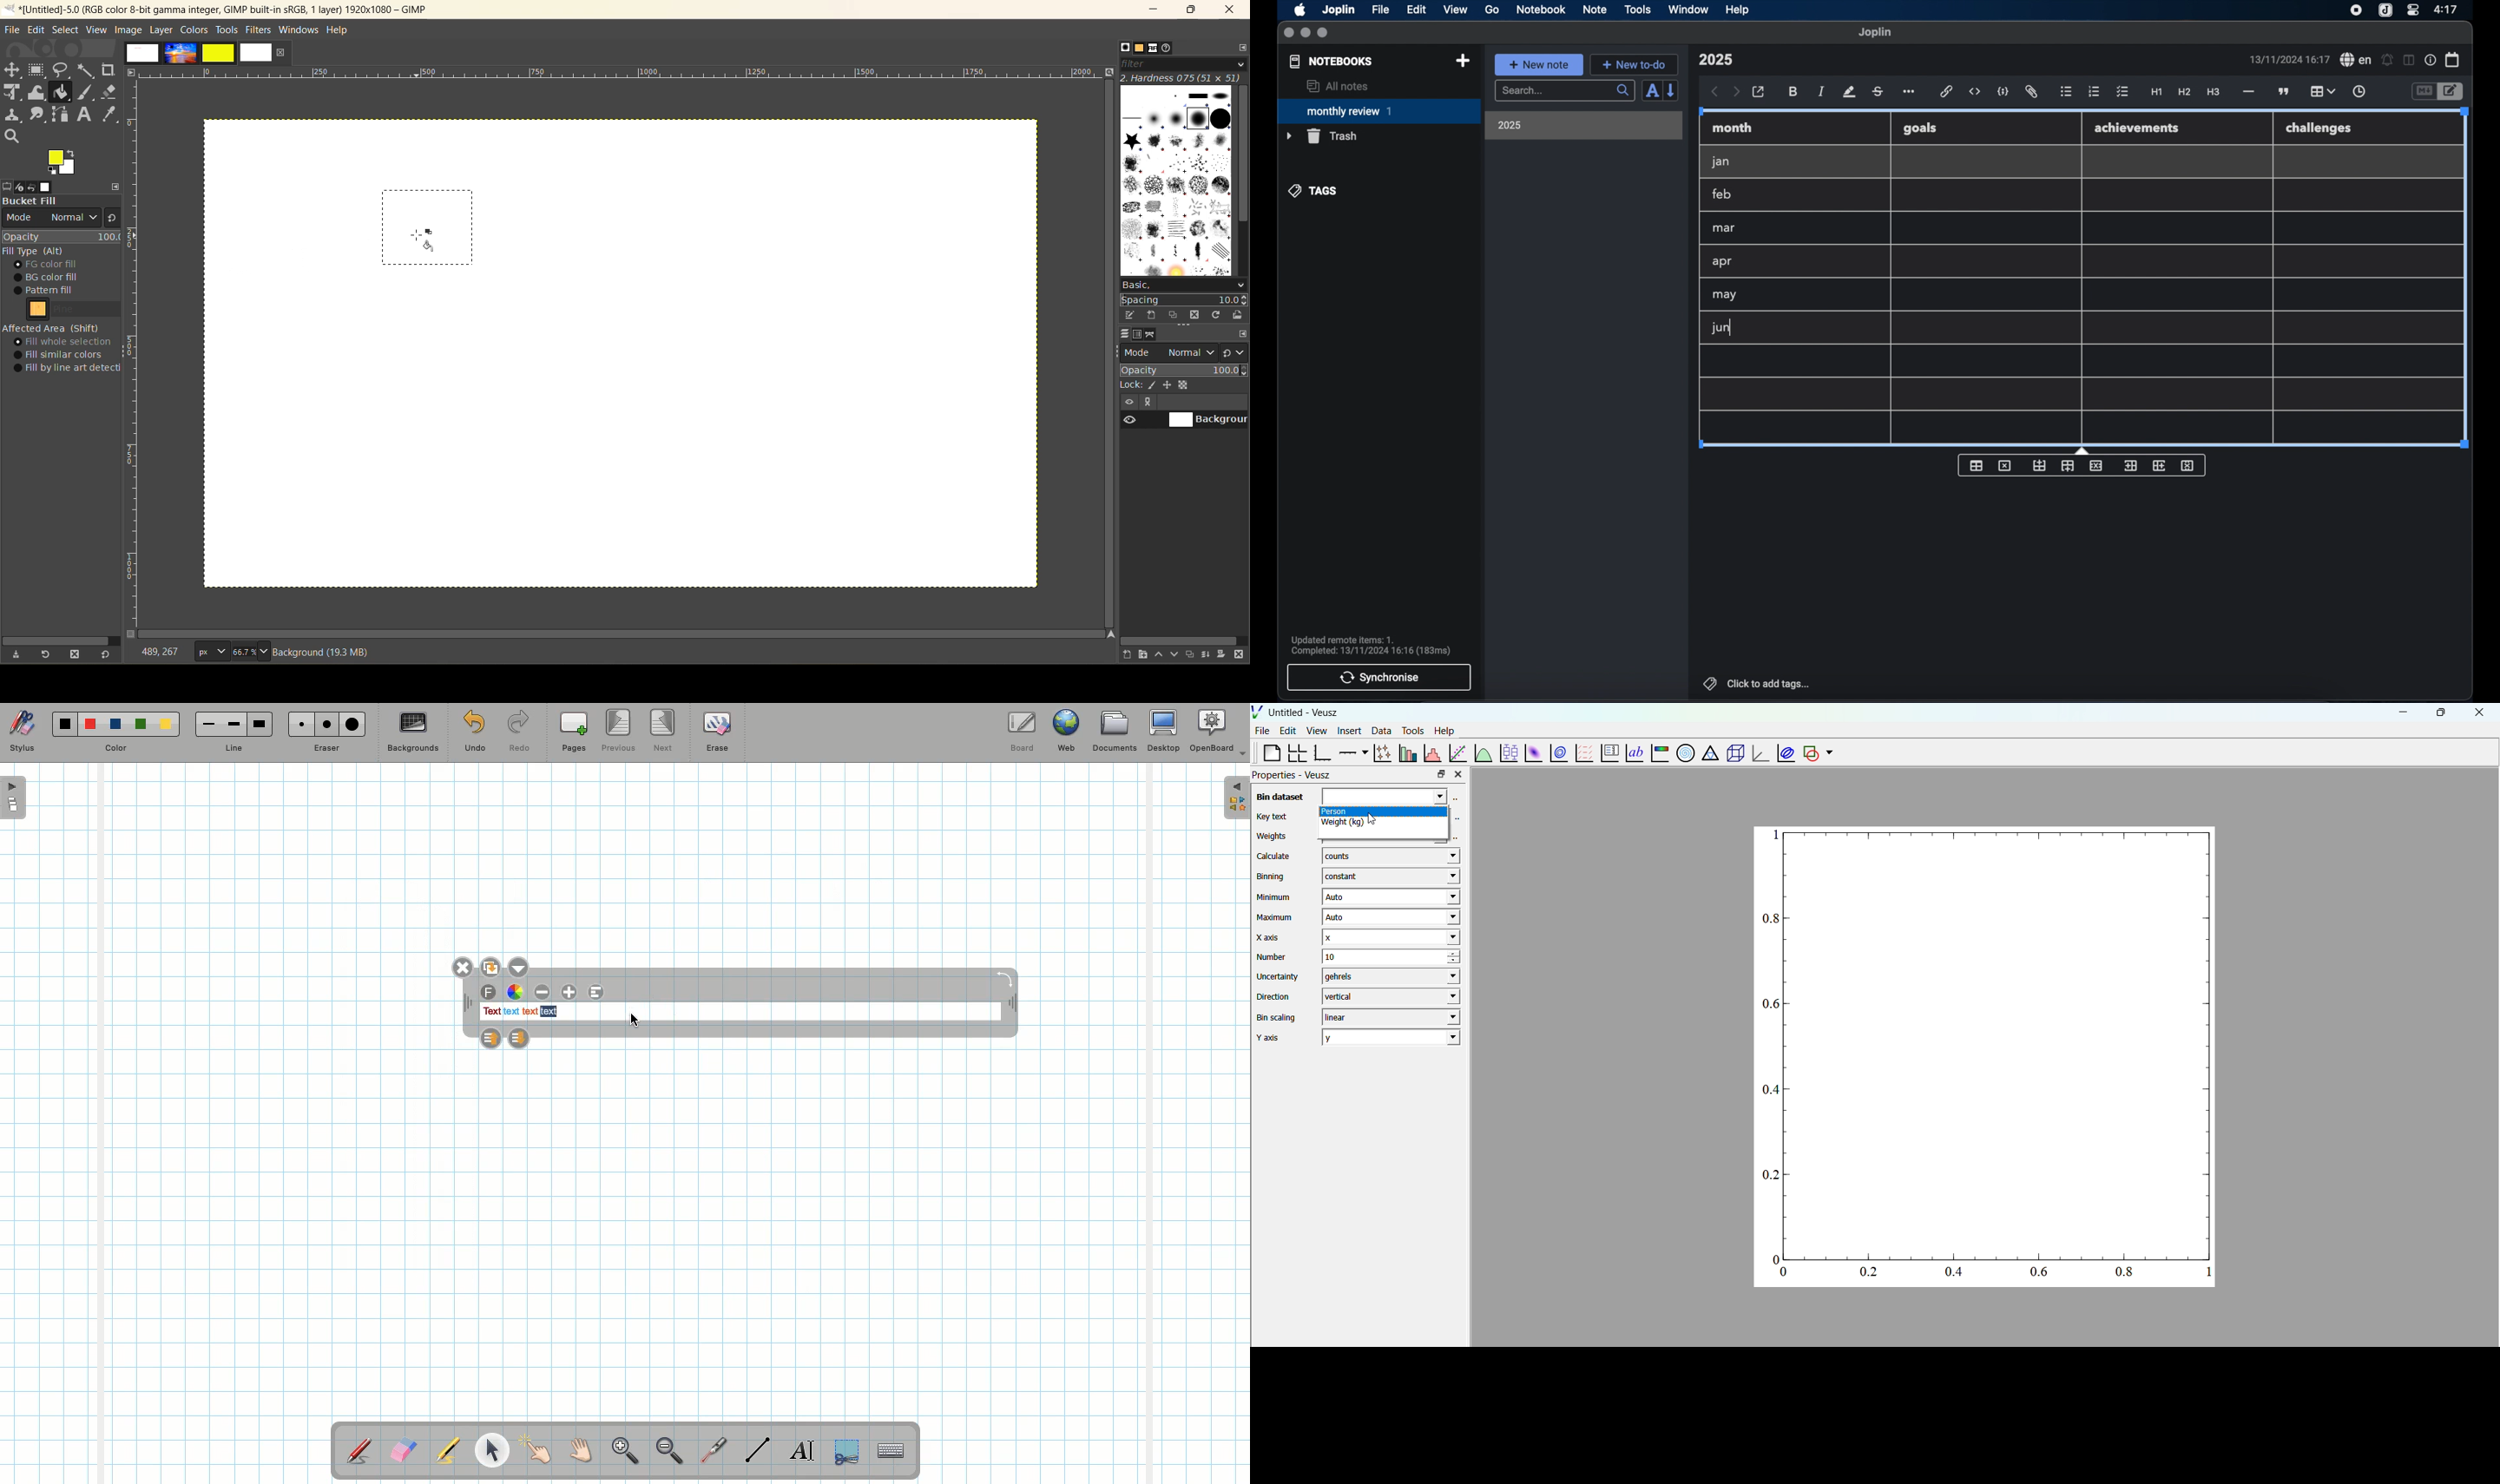 The width and height of the screenshot is (2520, 1484). Describe the element at coordinates (1849, 92) in the screenshot. I see `highlight` at that location.